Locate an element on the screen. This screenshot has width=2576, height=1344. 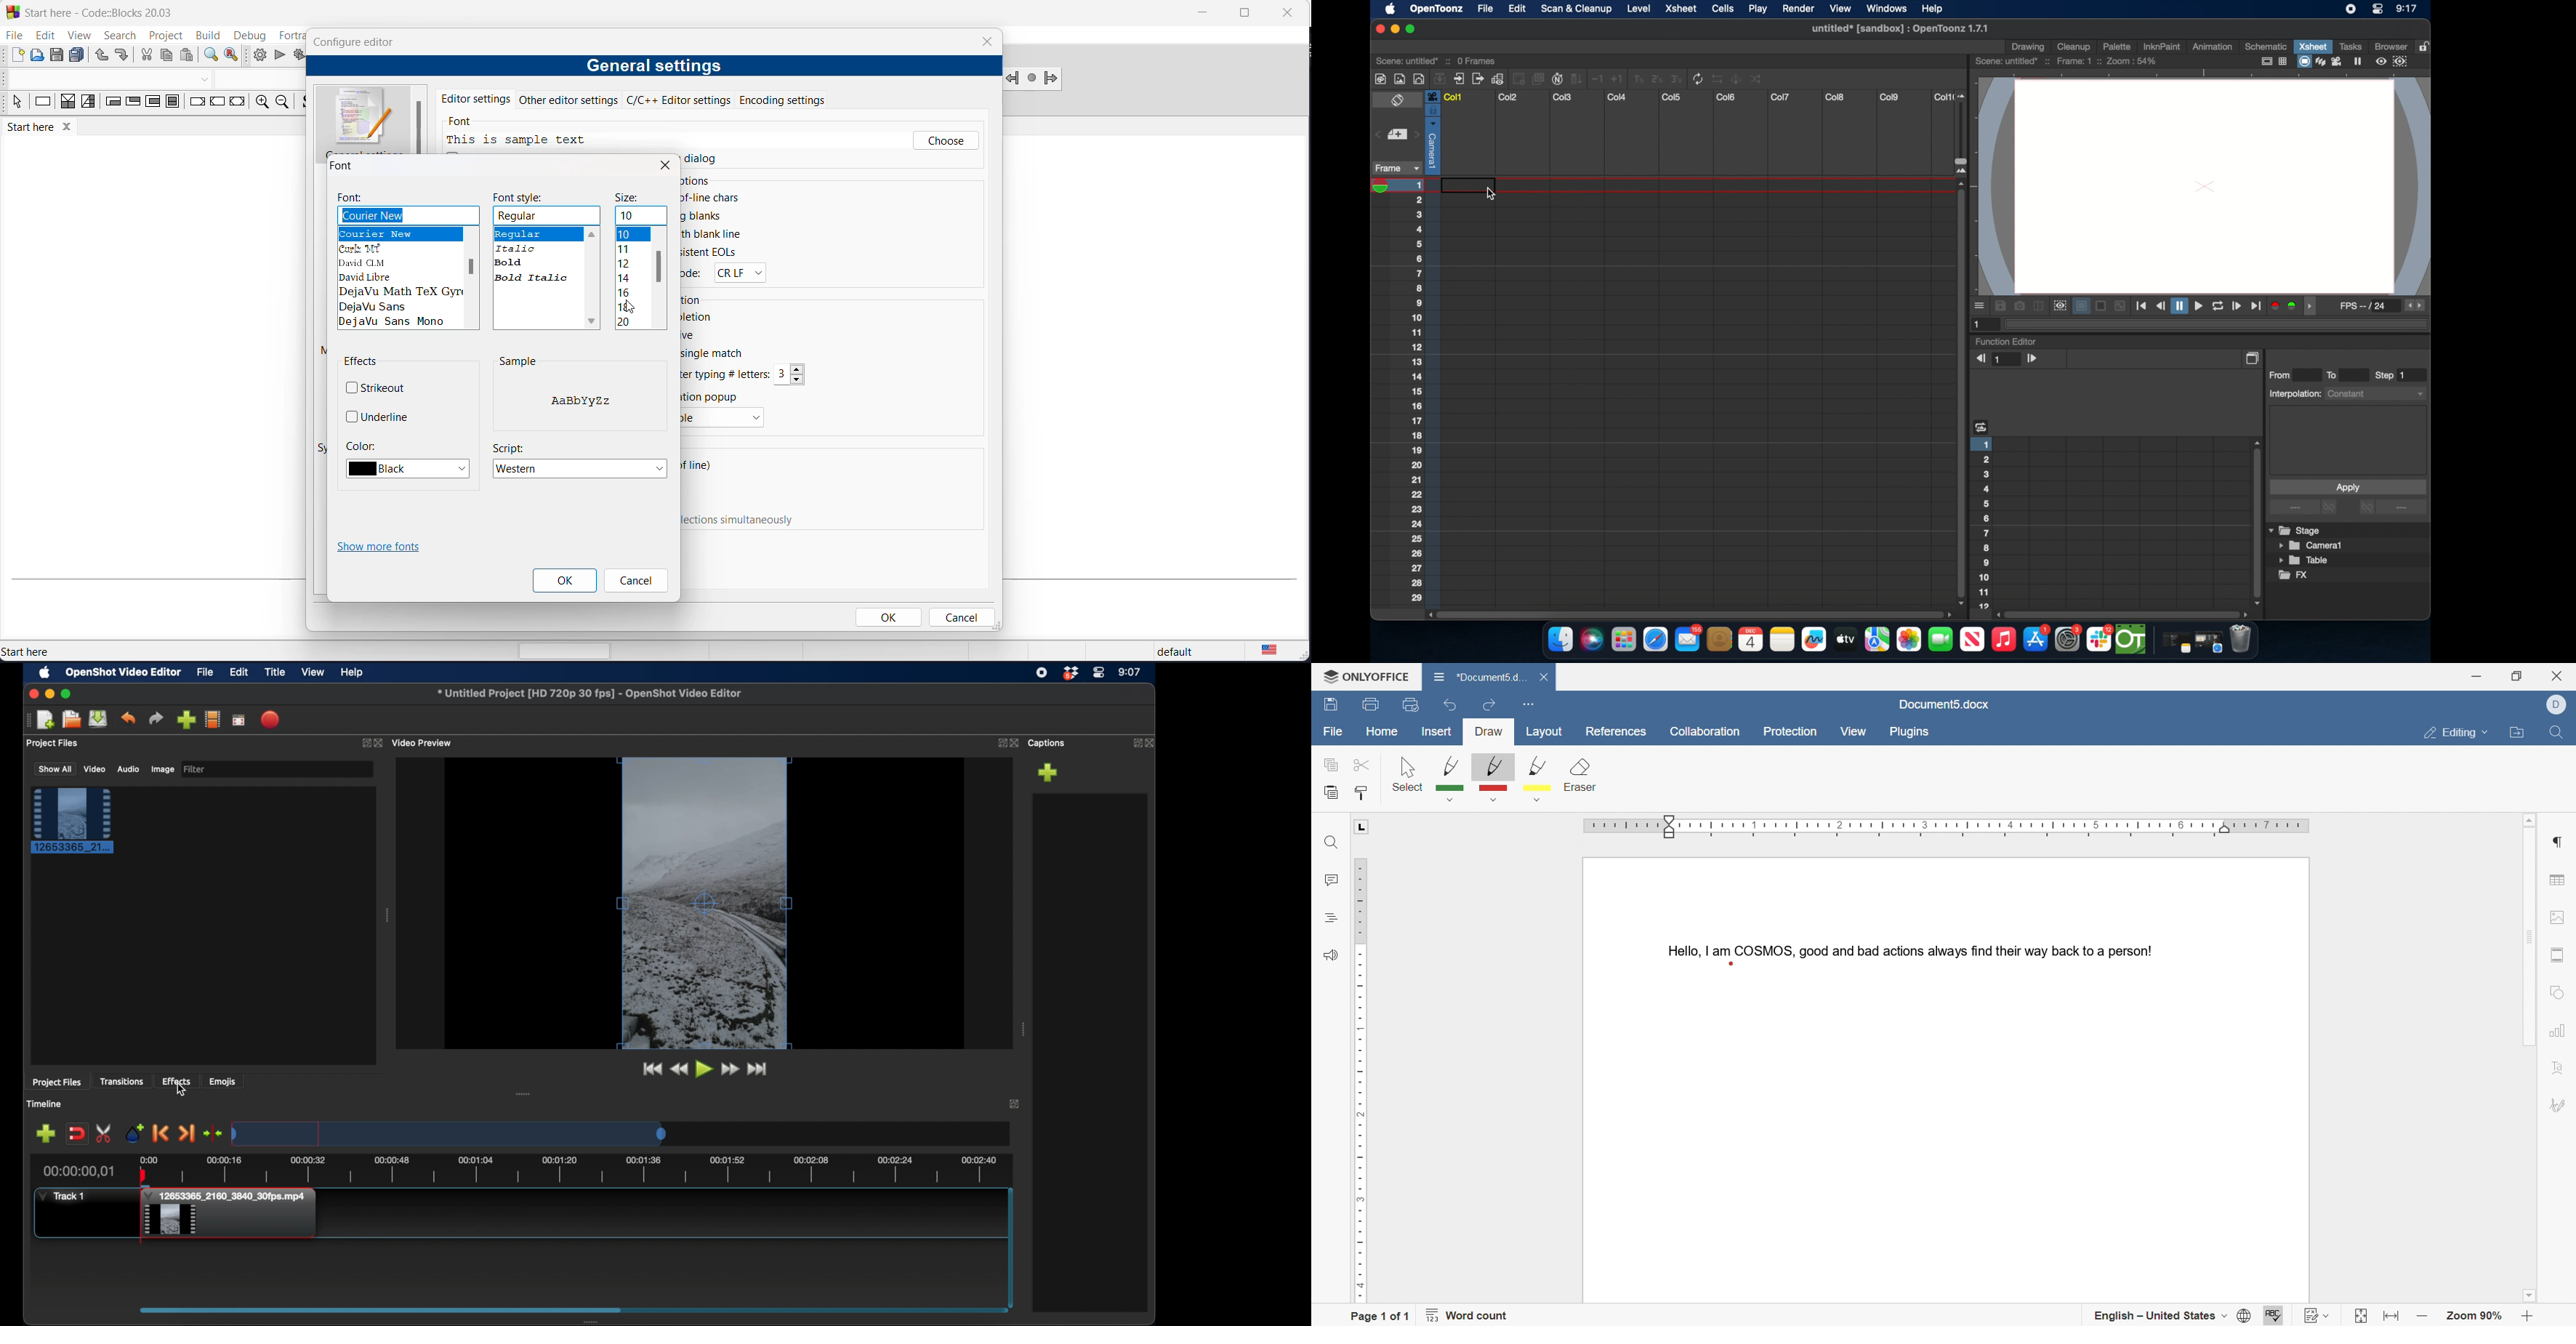
signature settings is located at coordinates (2561, 1107).